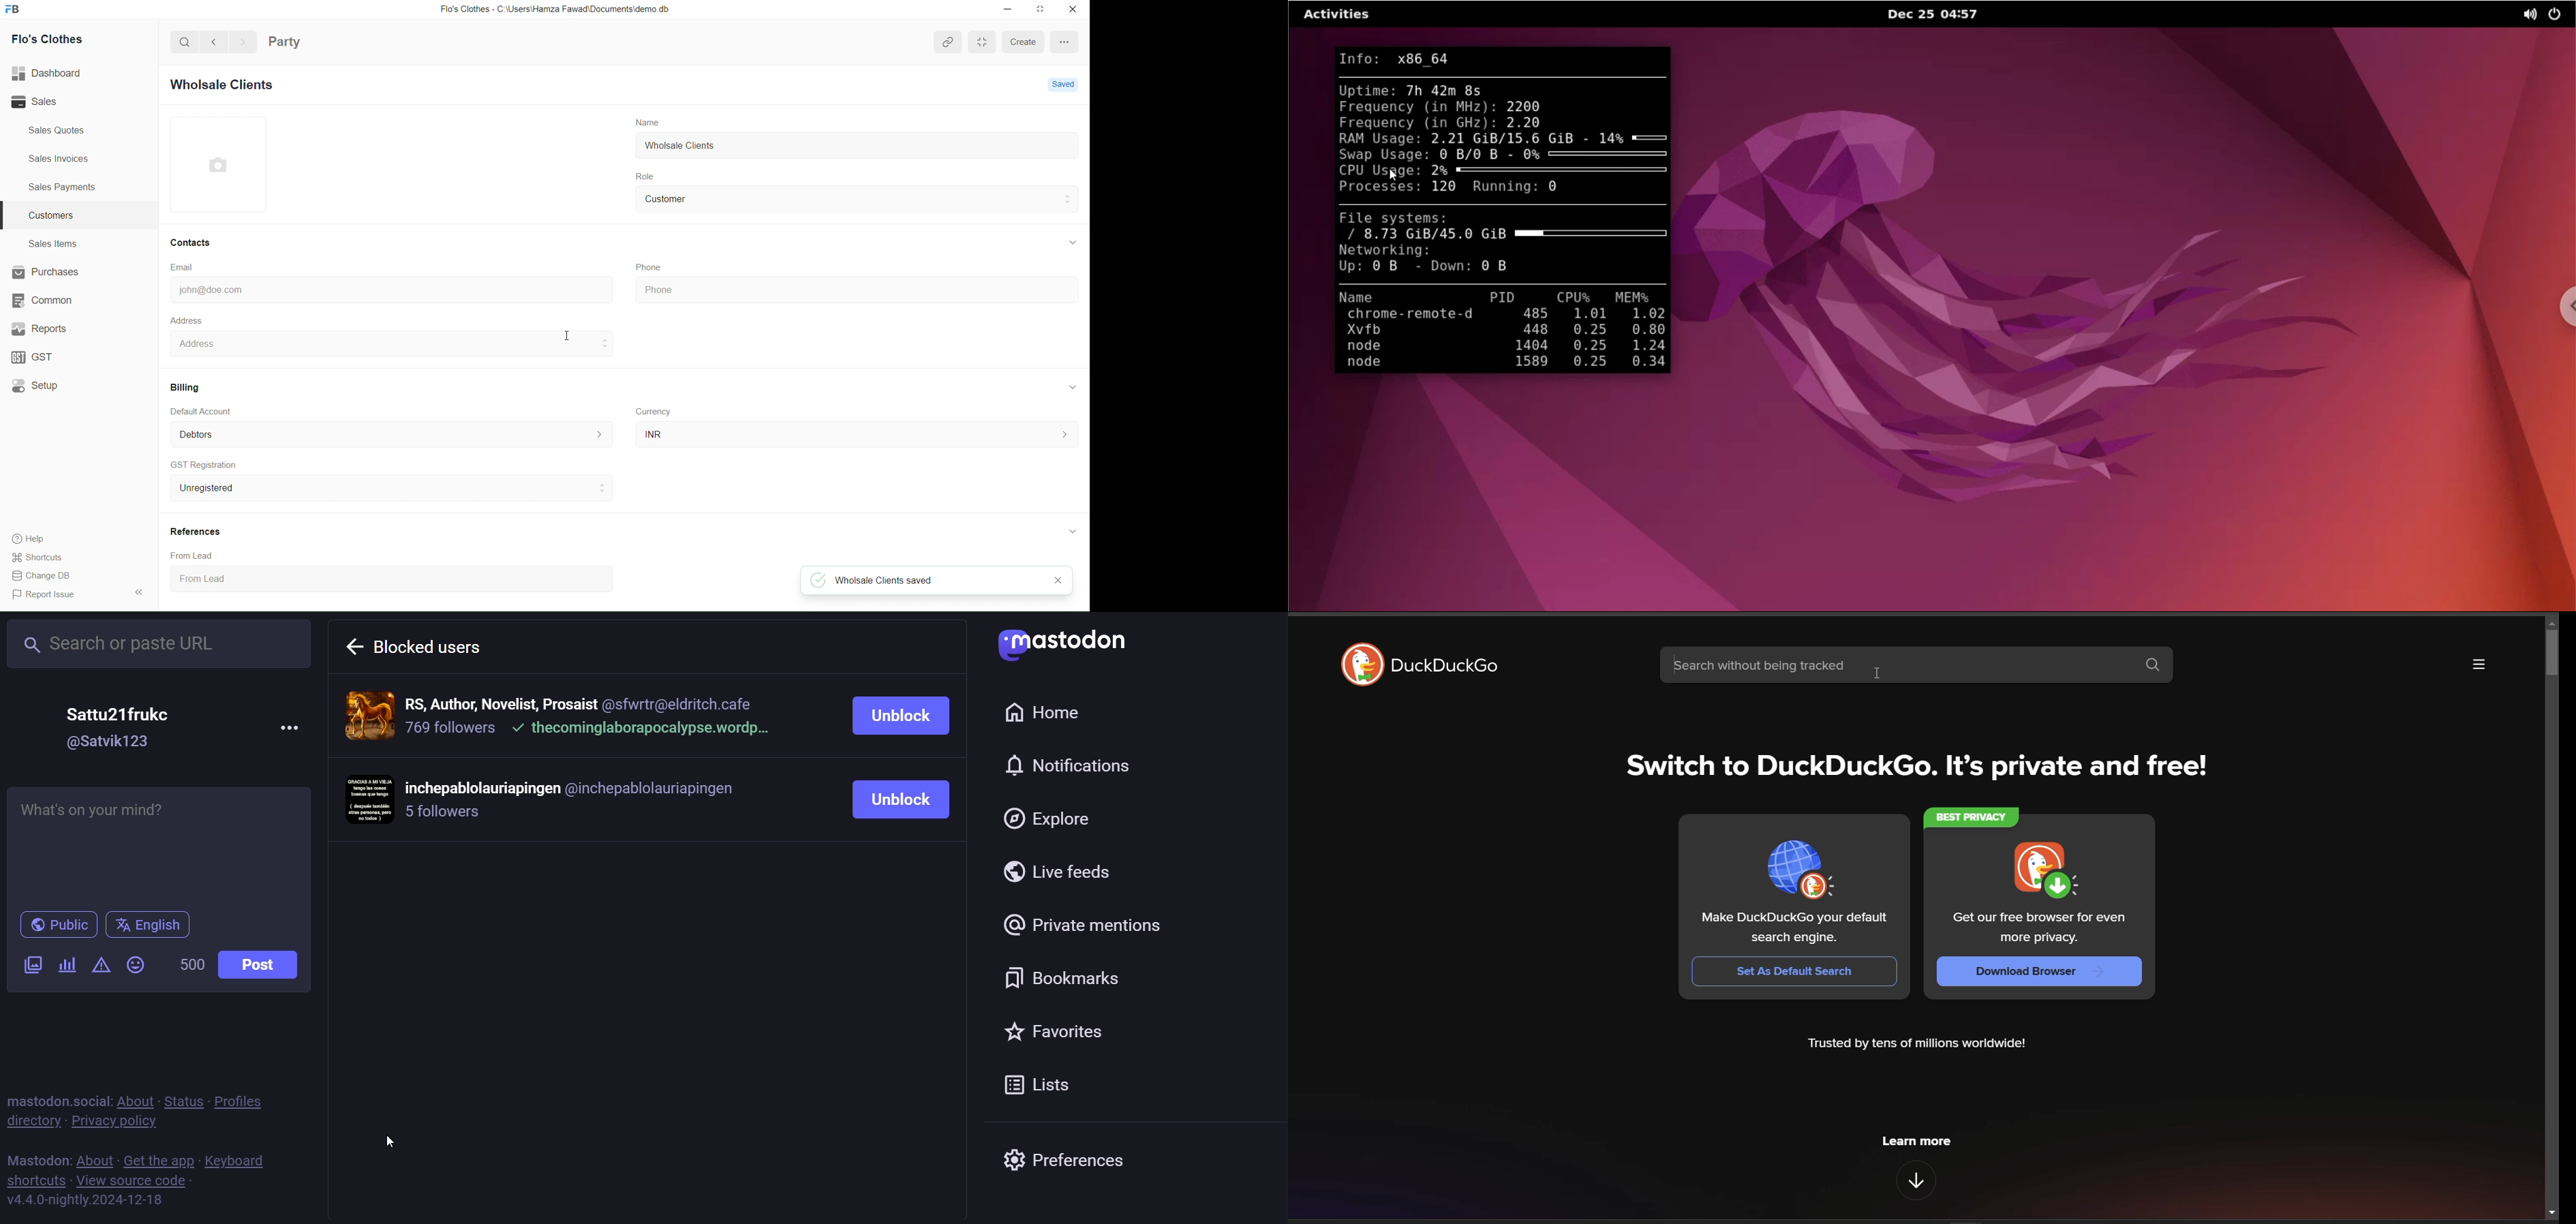  What do you see at coordinates (2040, 972) in the screenshot?
I see `Download Browser` at bounding box center [2040, 972].